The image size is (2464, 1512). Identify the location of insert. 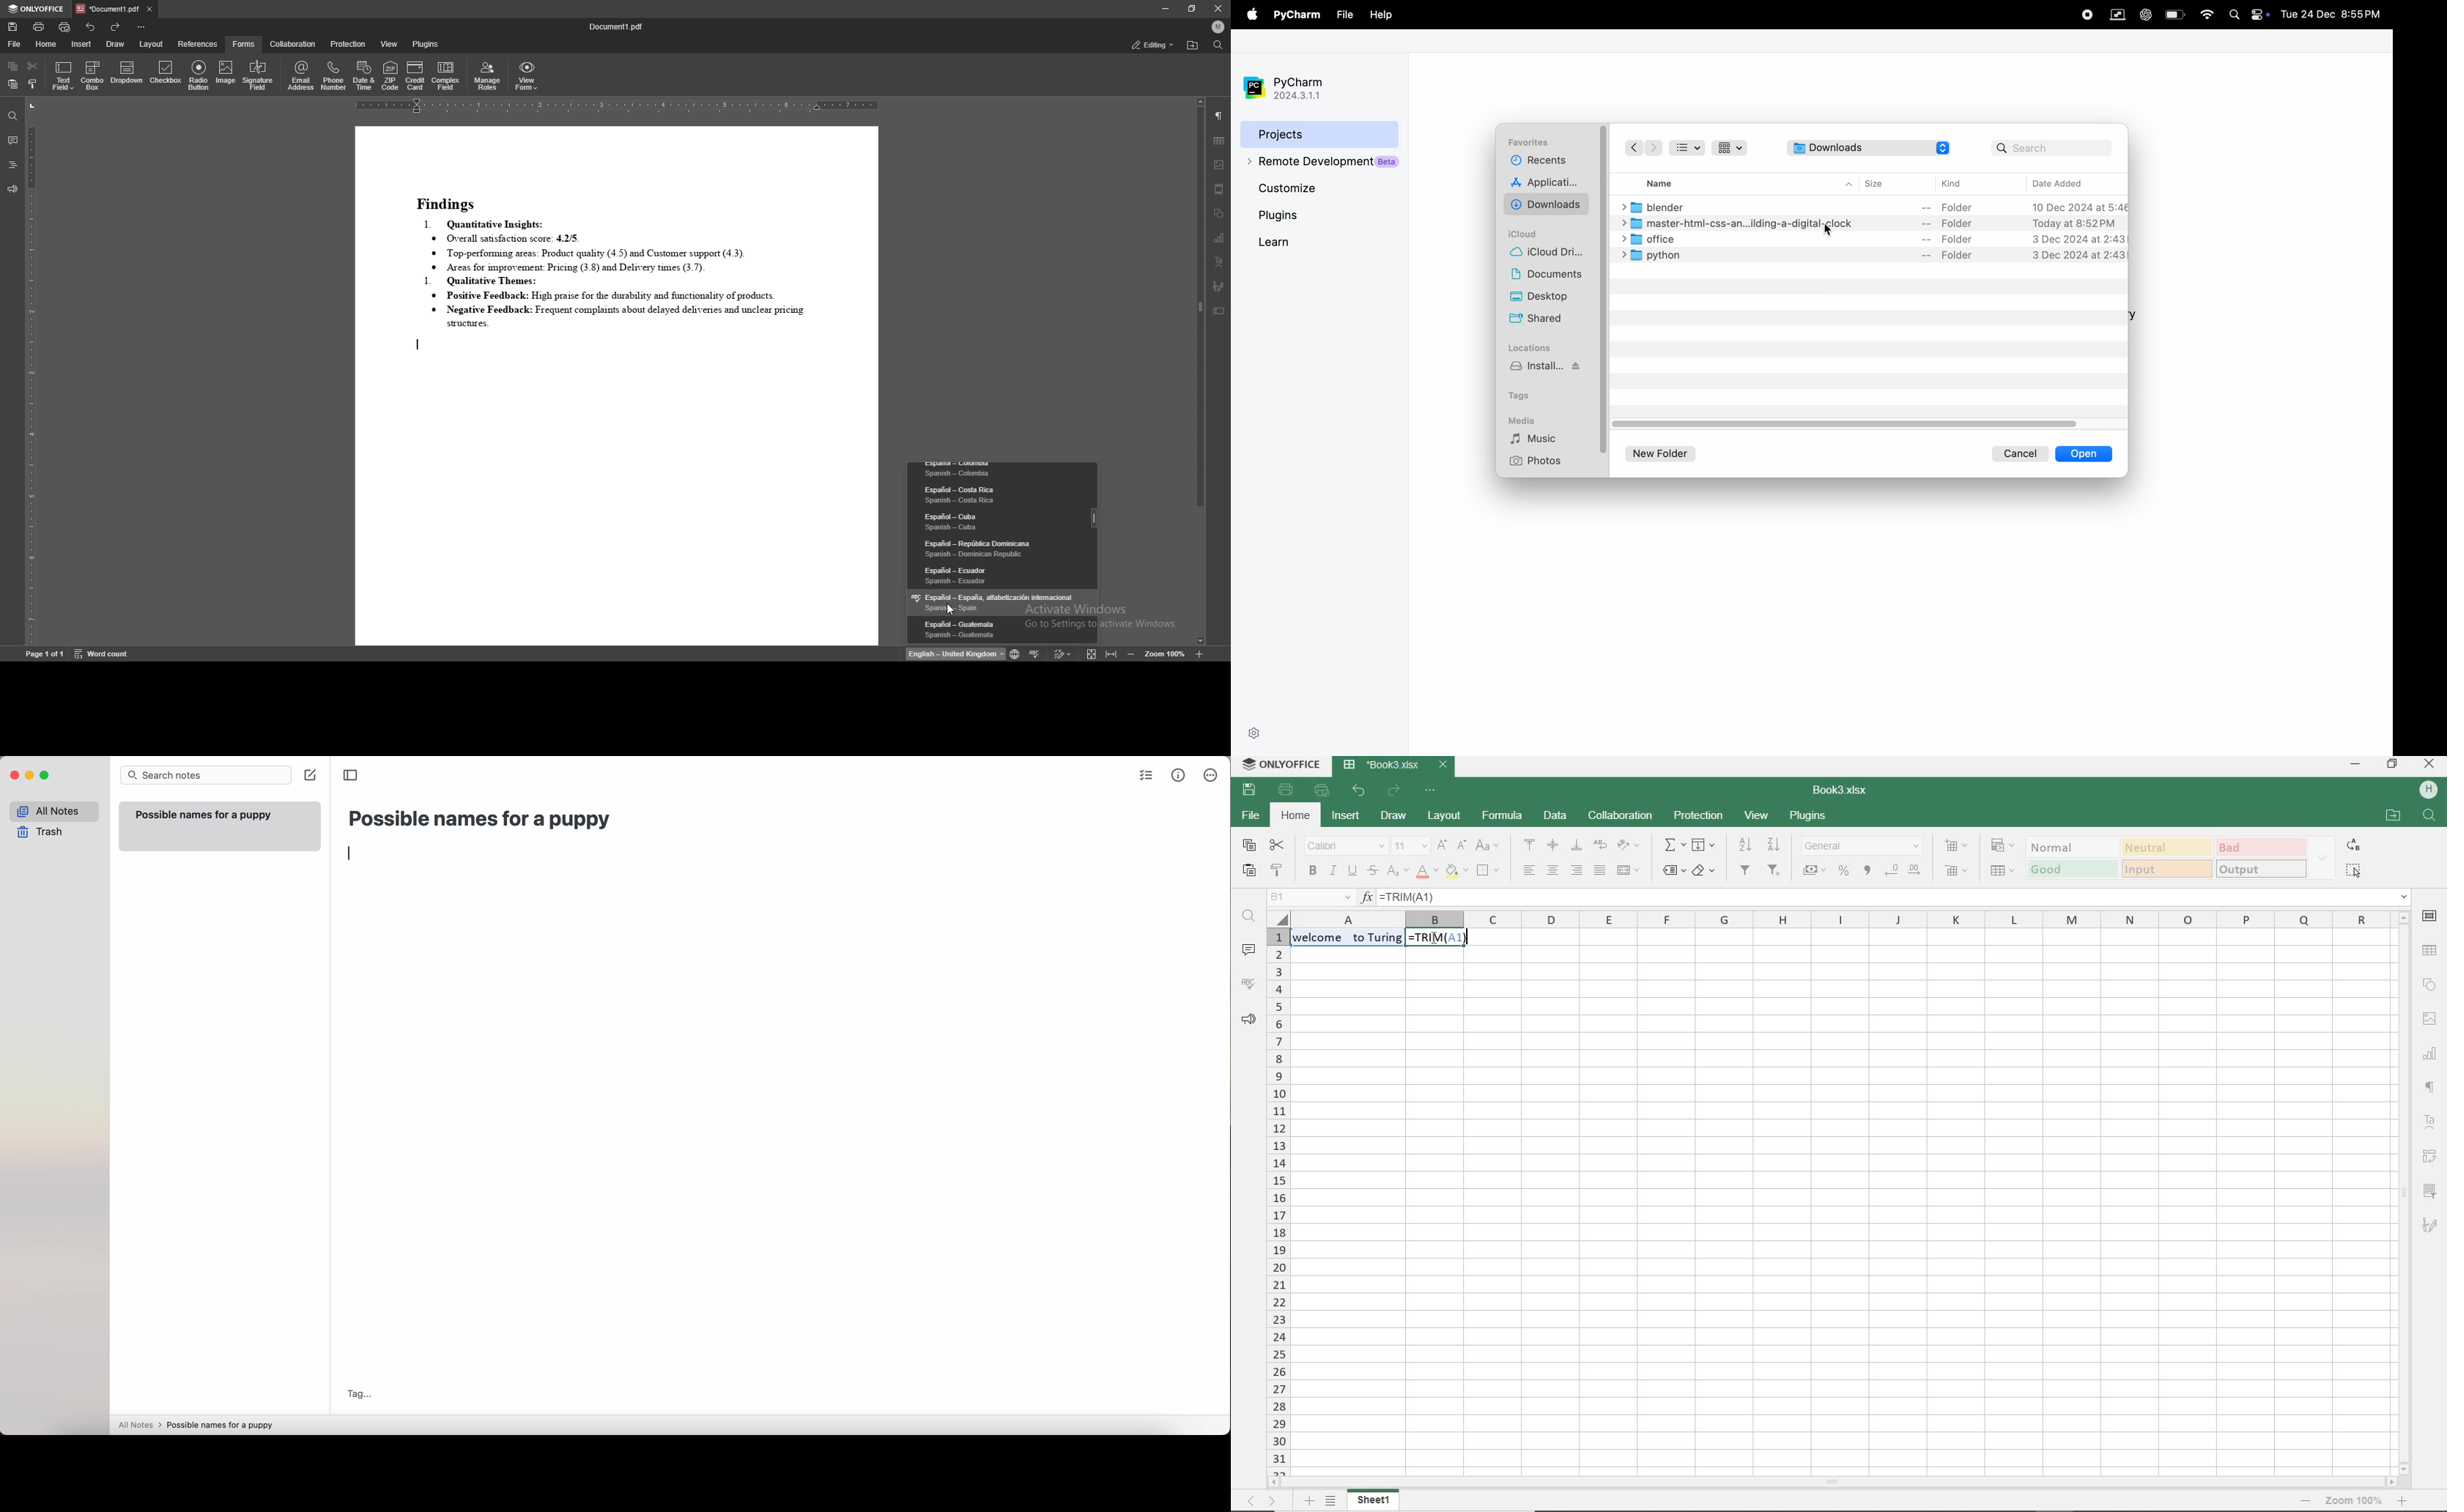
(81, 44).